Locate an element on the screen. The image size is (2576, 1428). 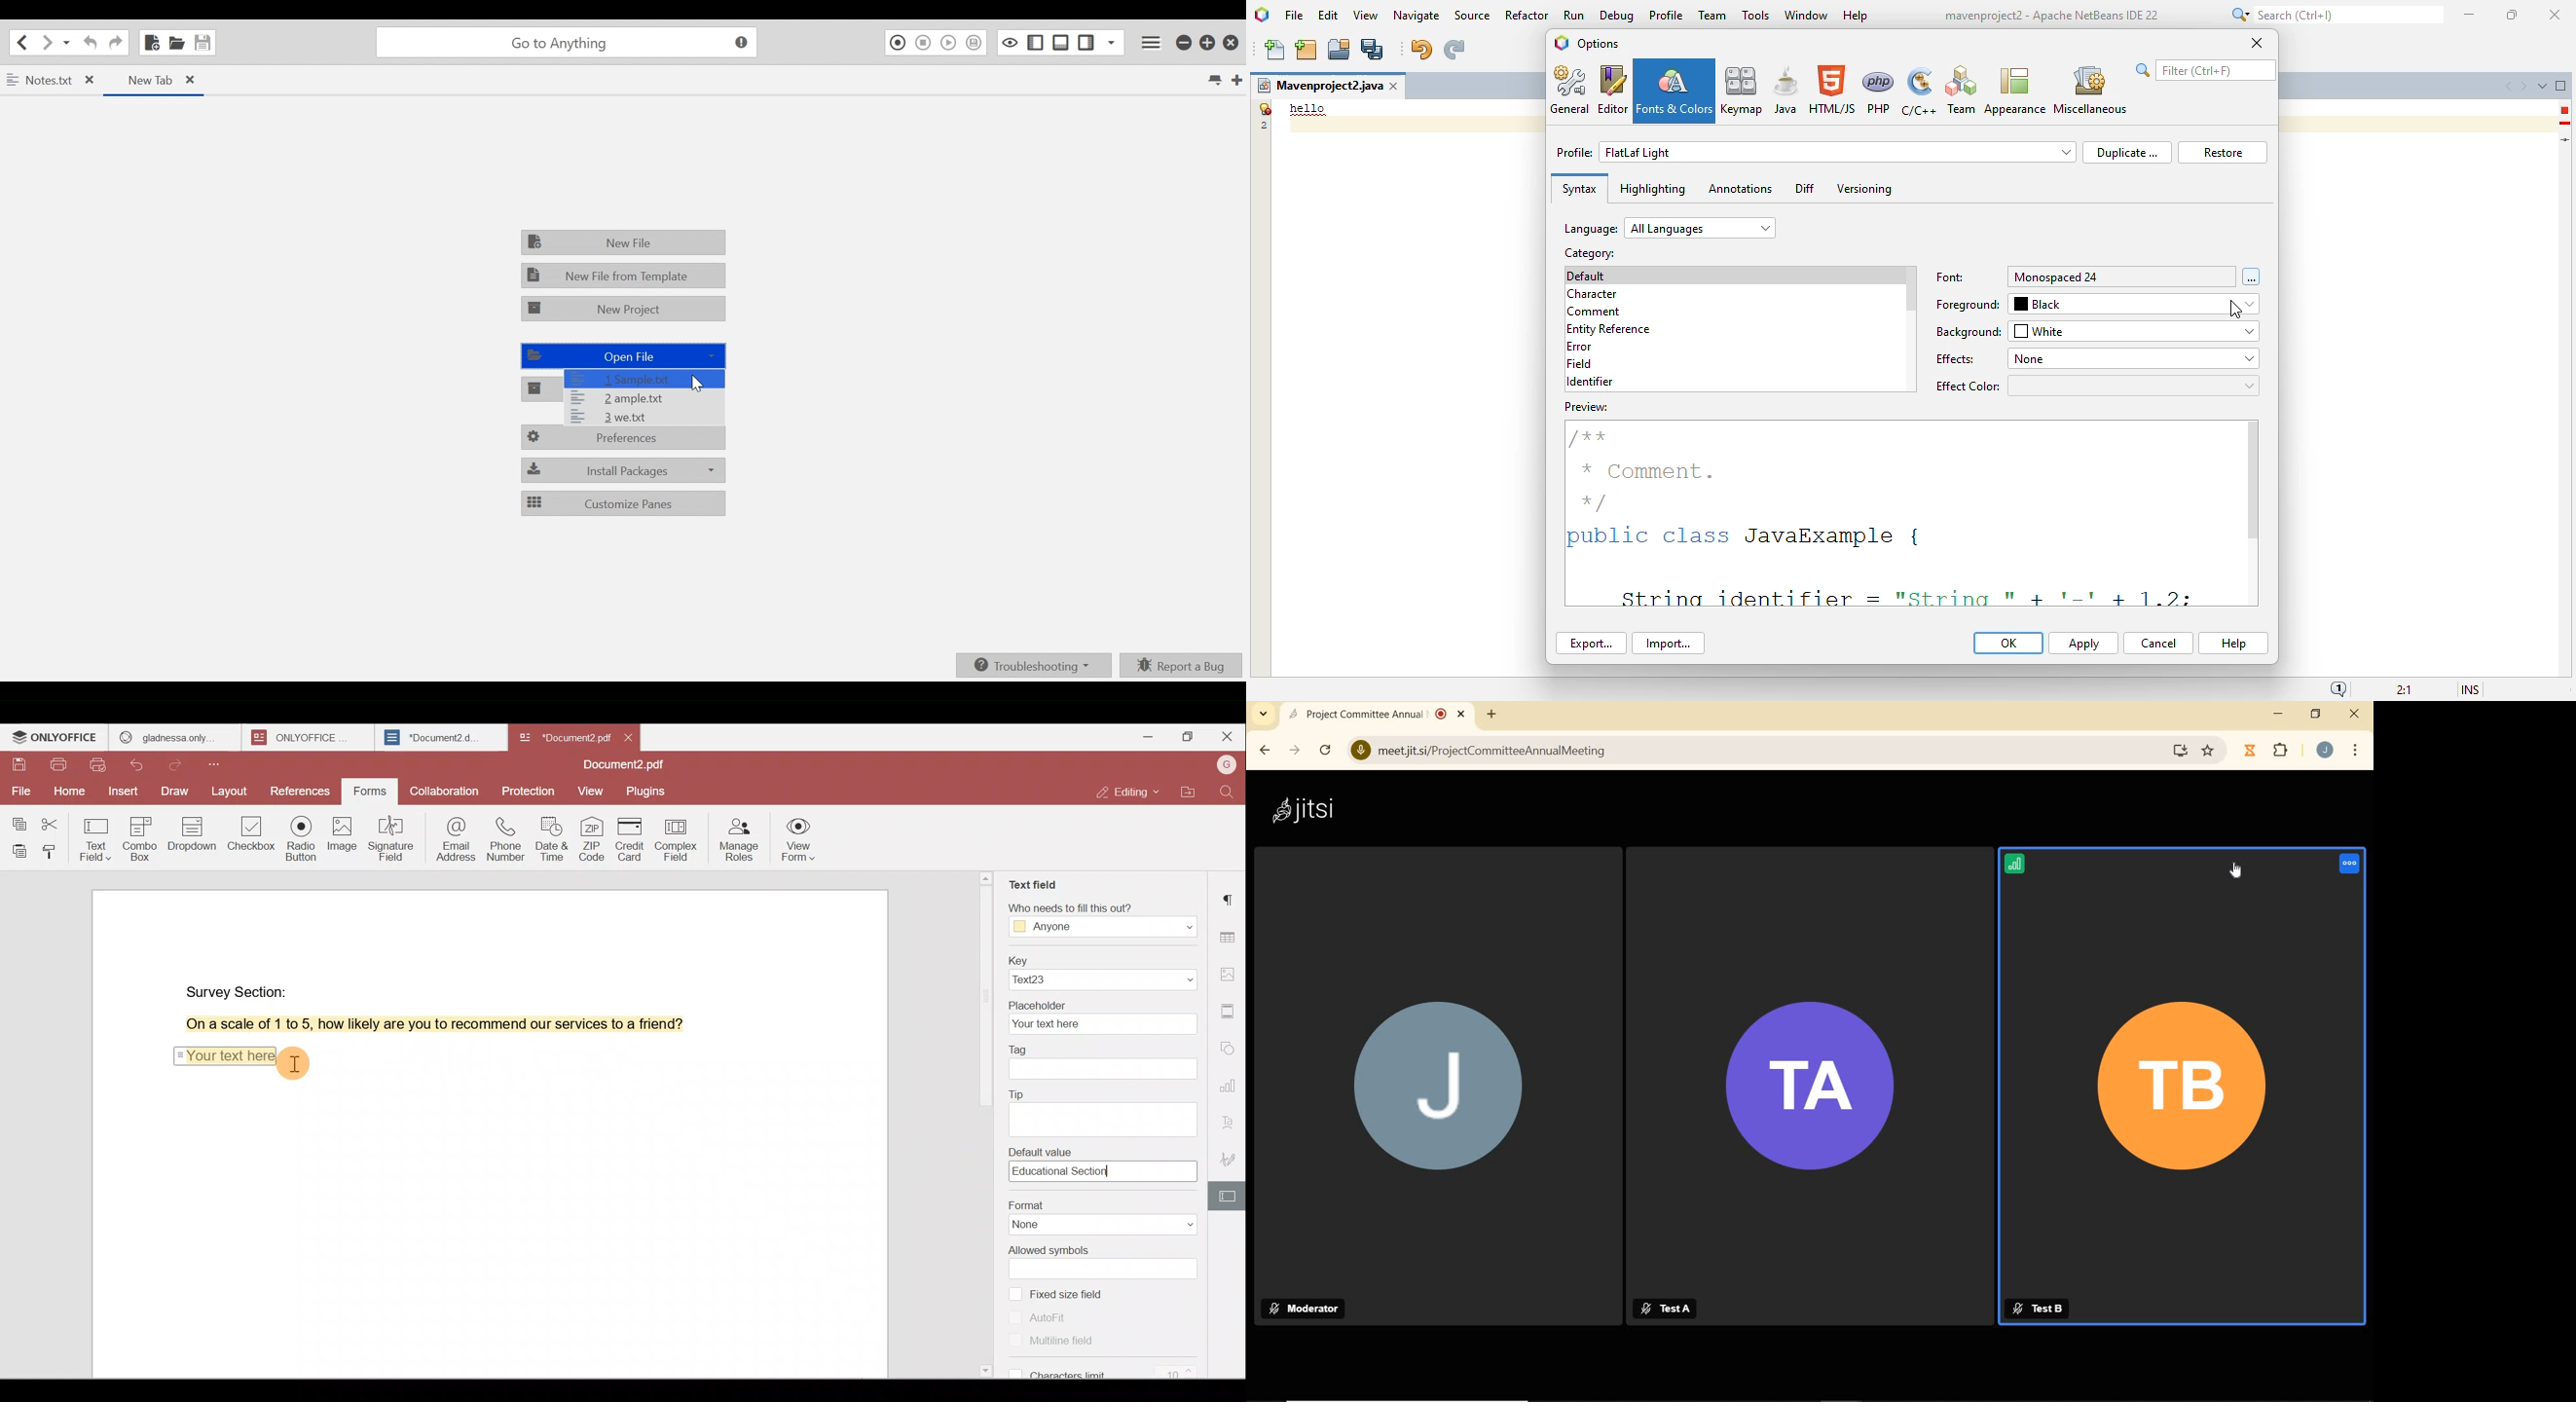
Account name is located at coordinates (1226, 766).